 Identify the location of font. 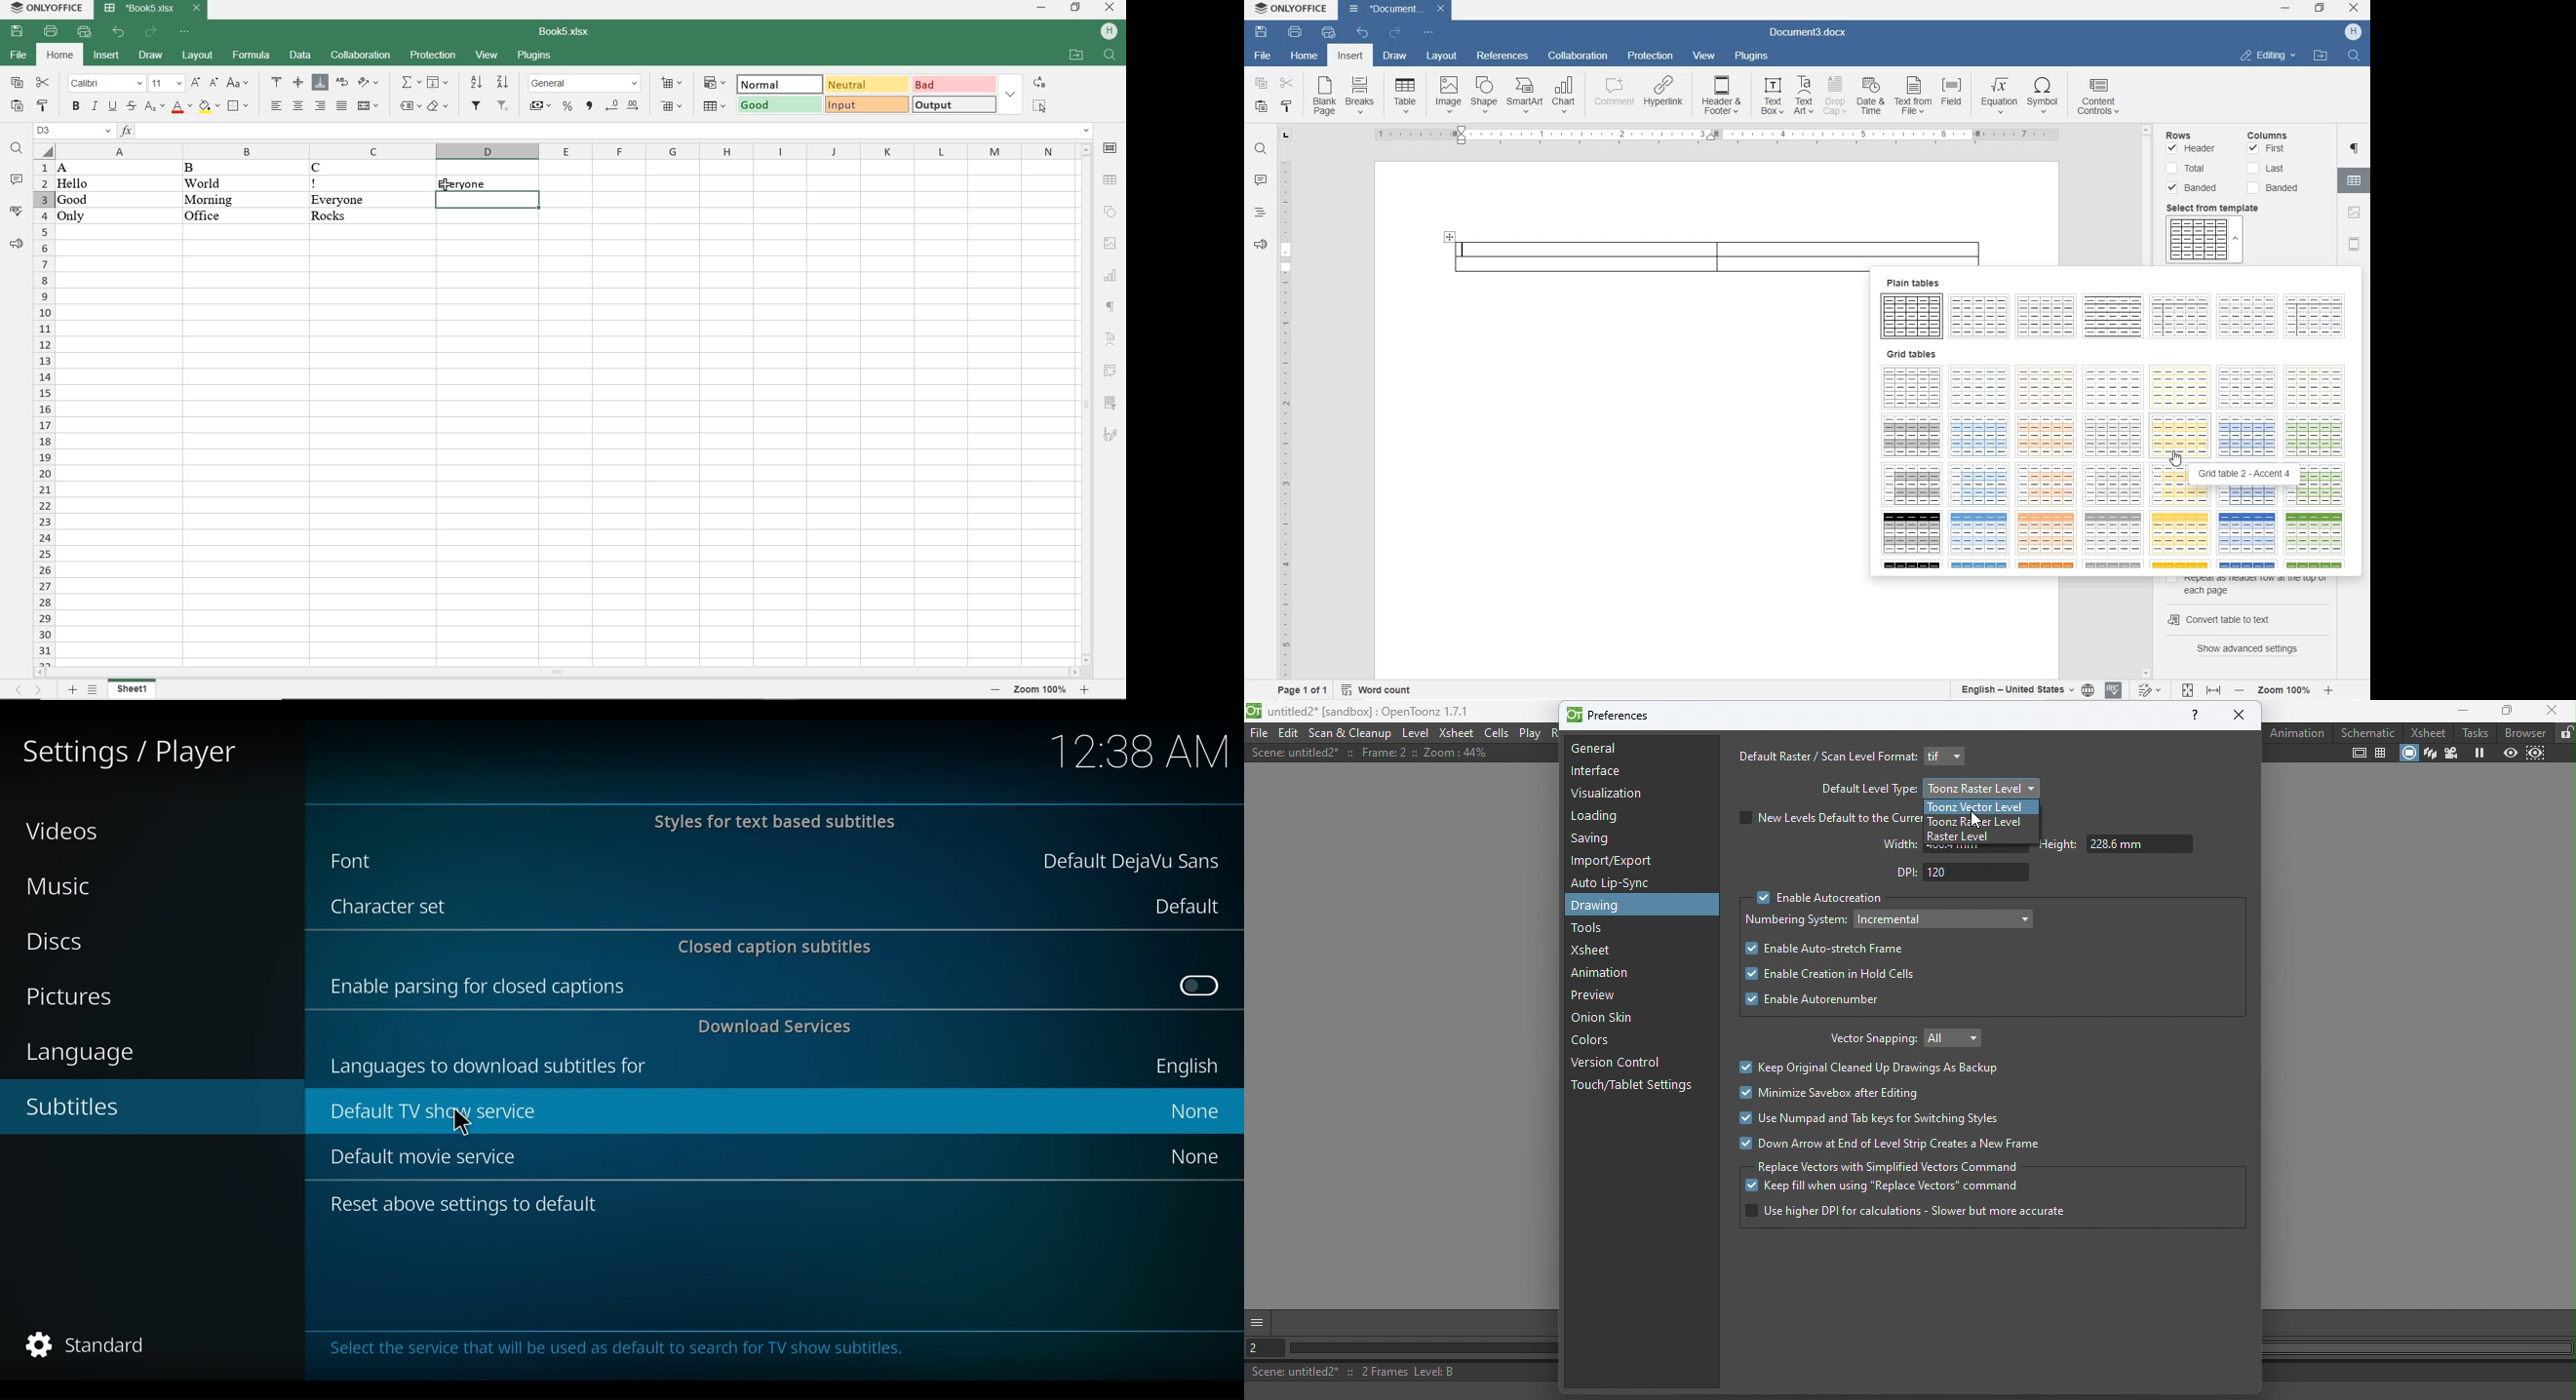
(105, 84).